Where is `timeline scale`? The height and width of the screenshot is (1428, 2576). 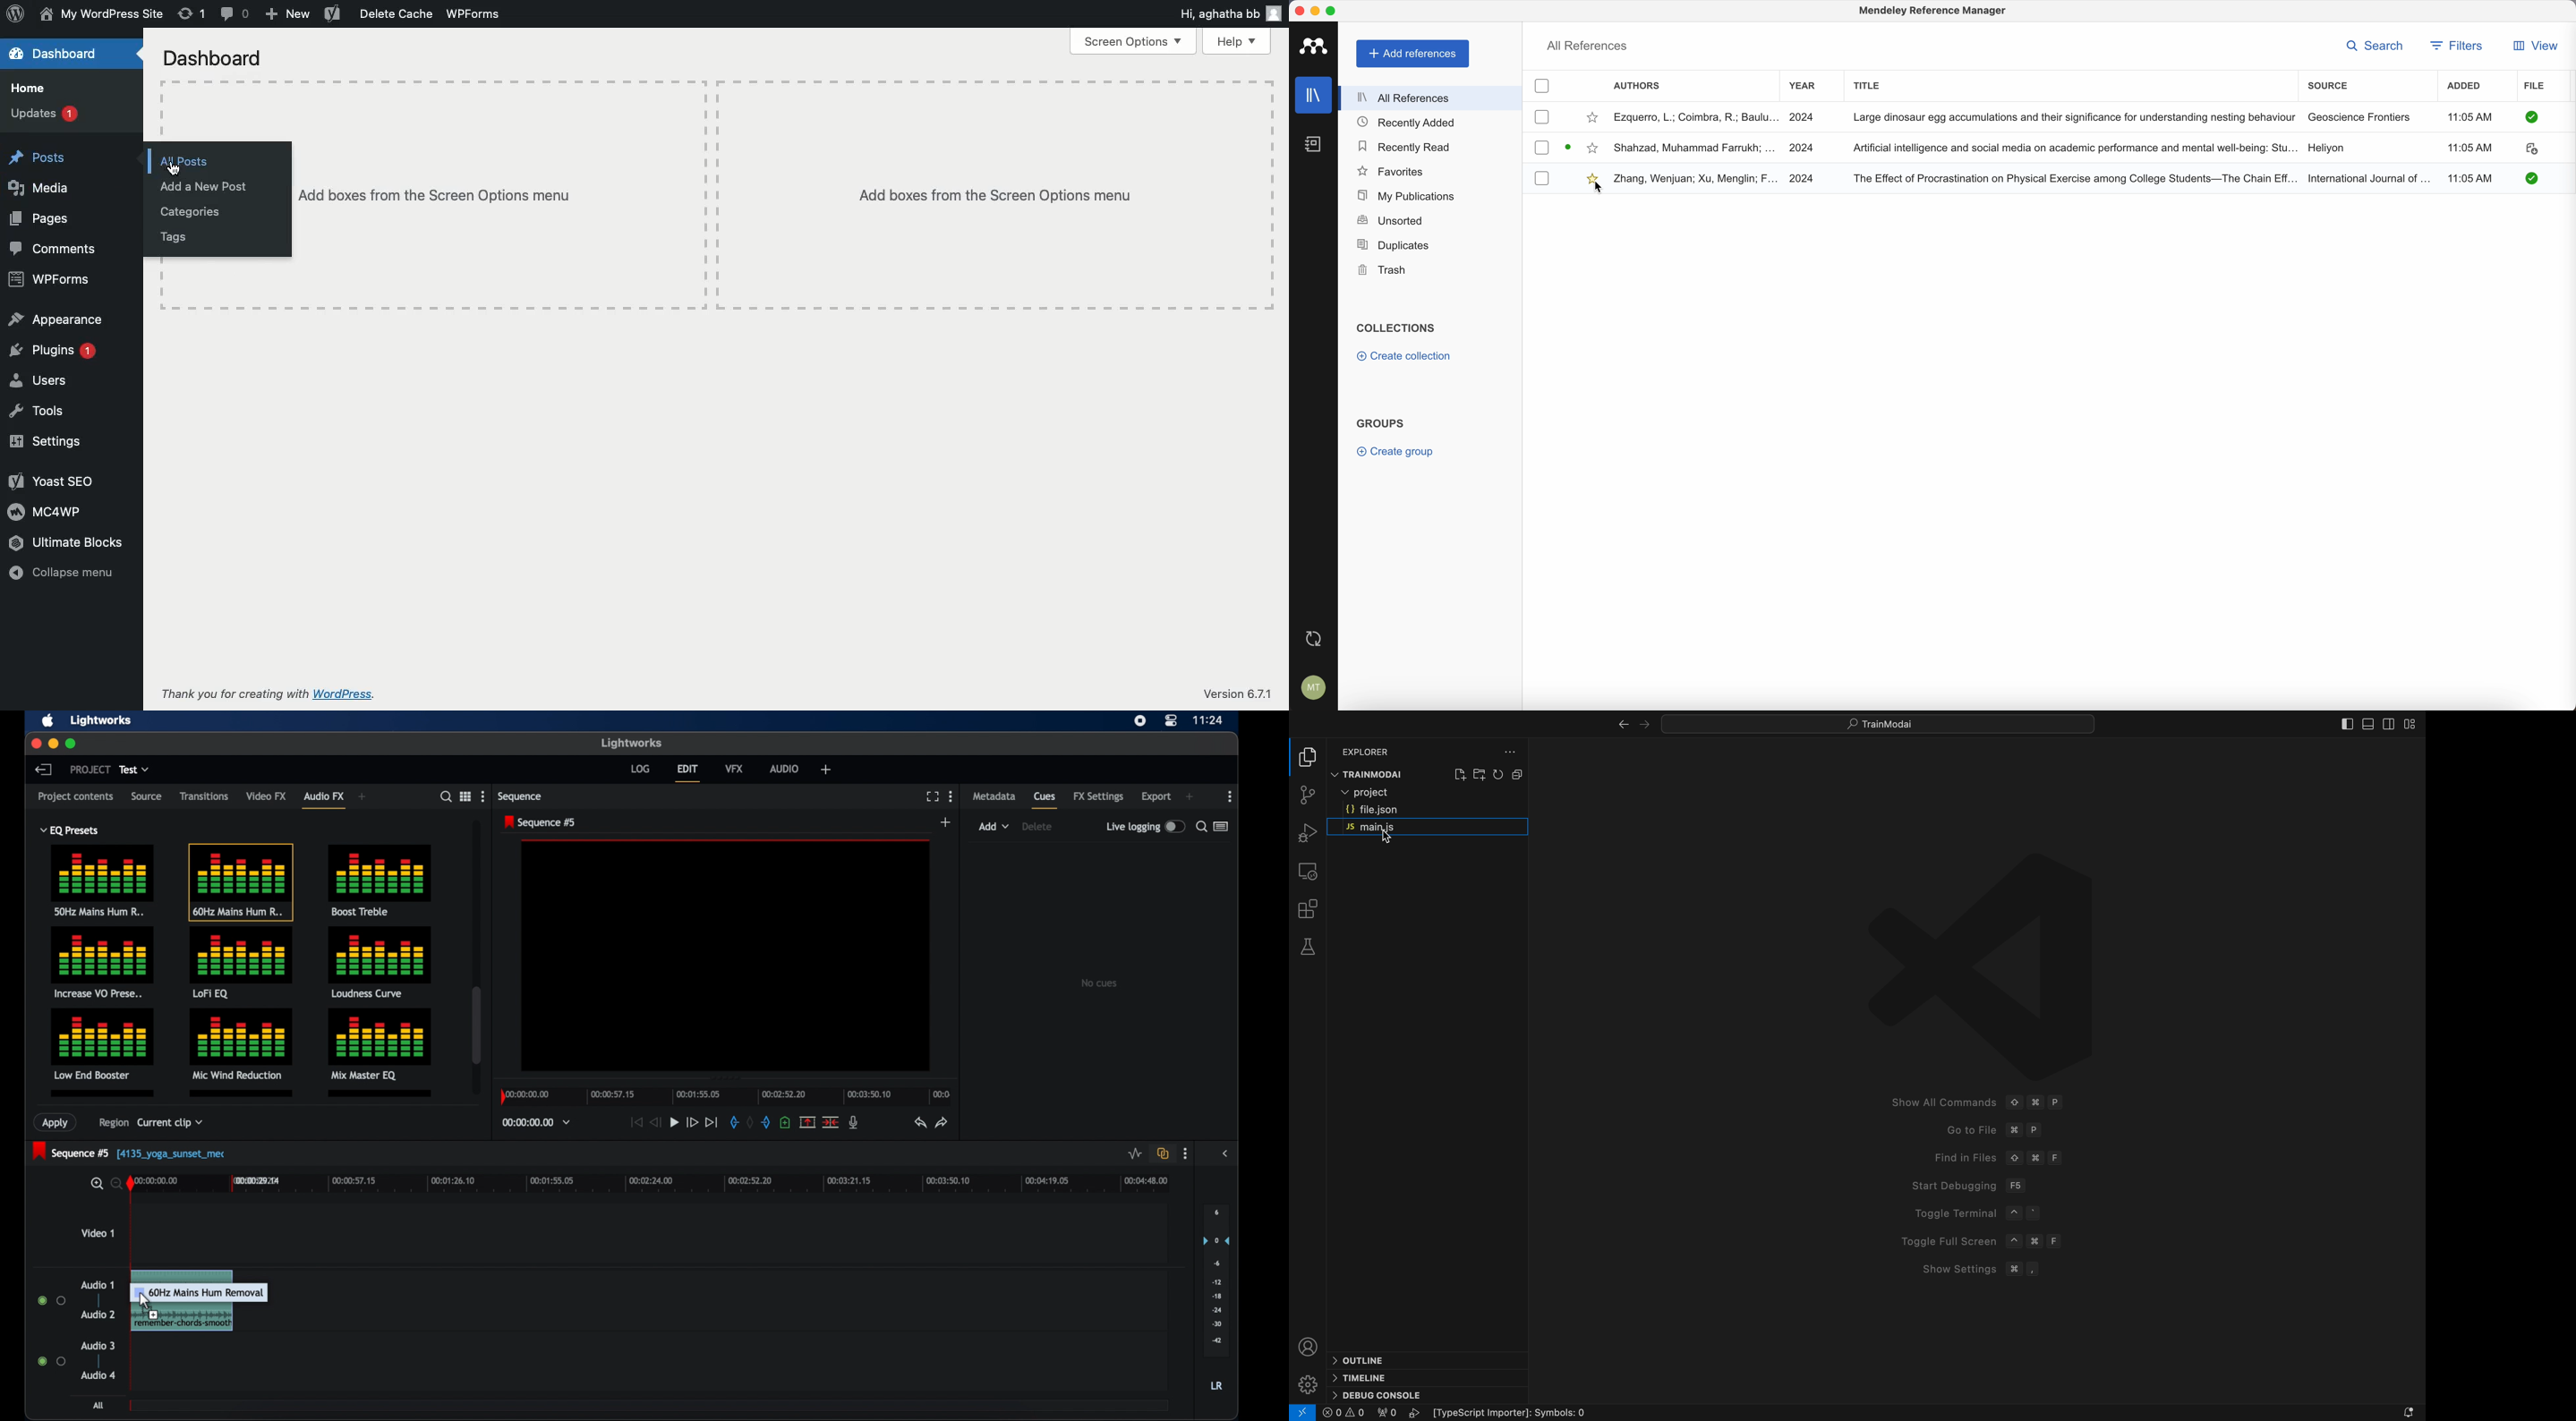 timeline scale is located at coordinates (662, 1185).